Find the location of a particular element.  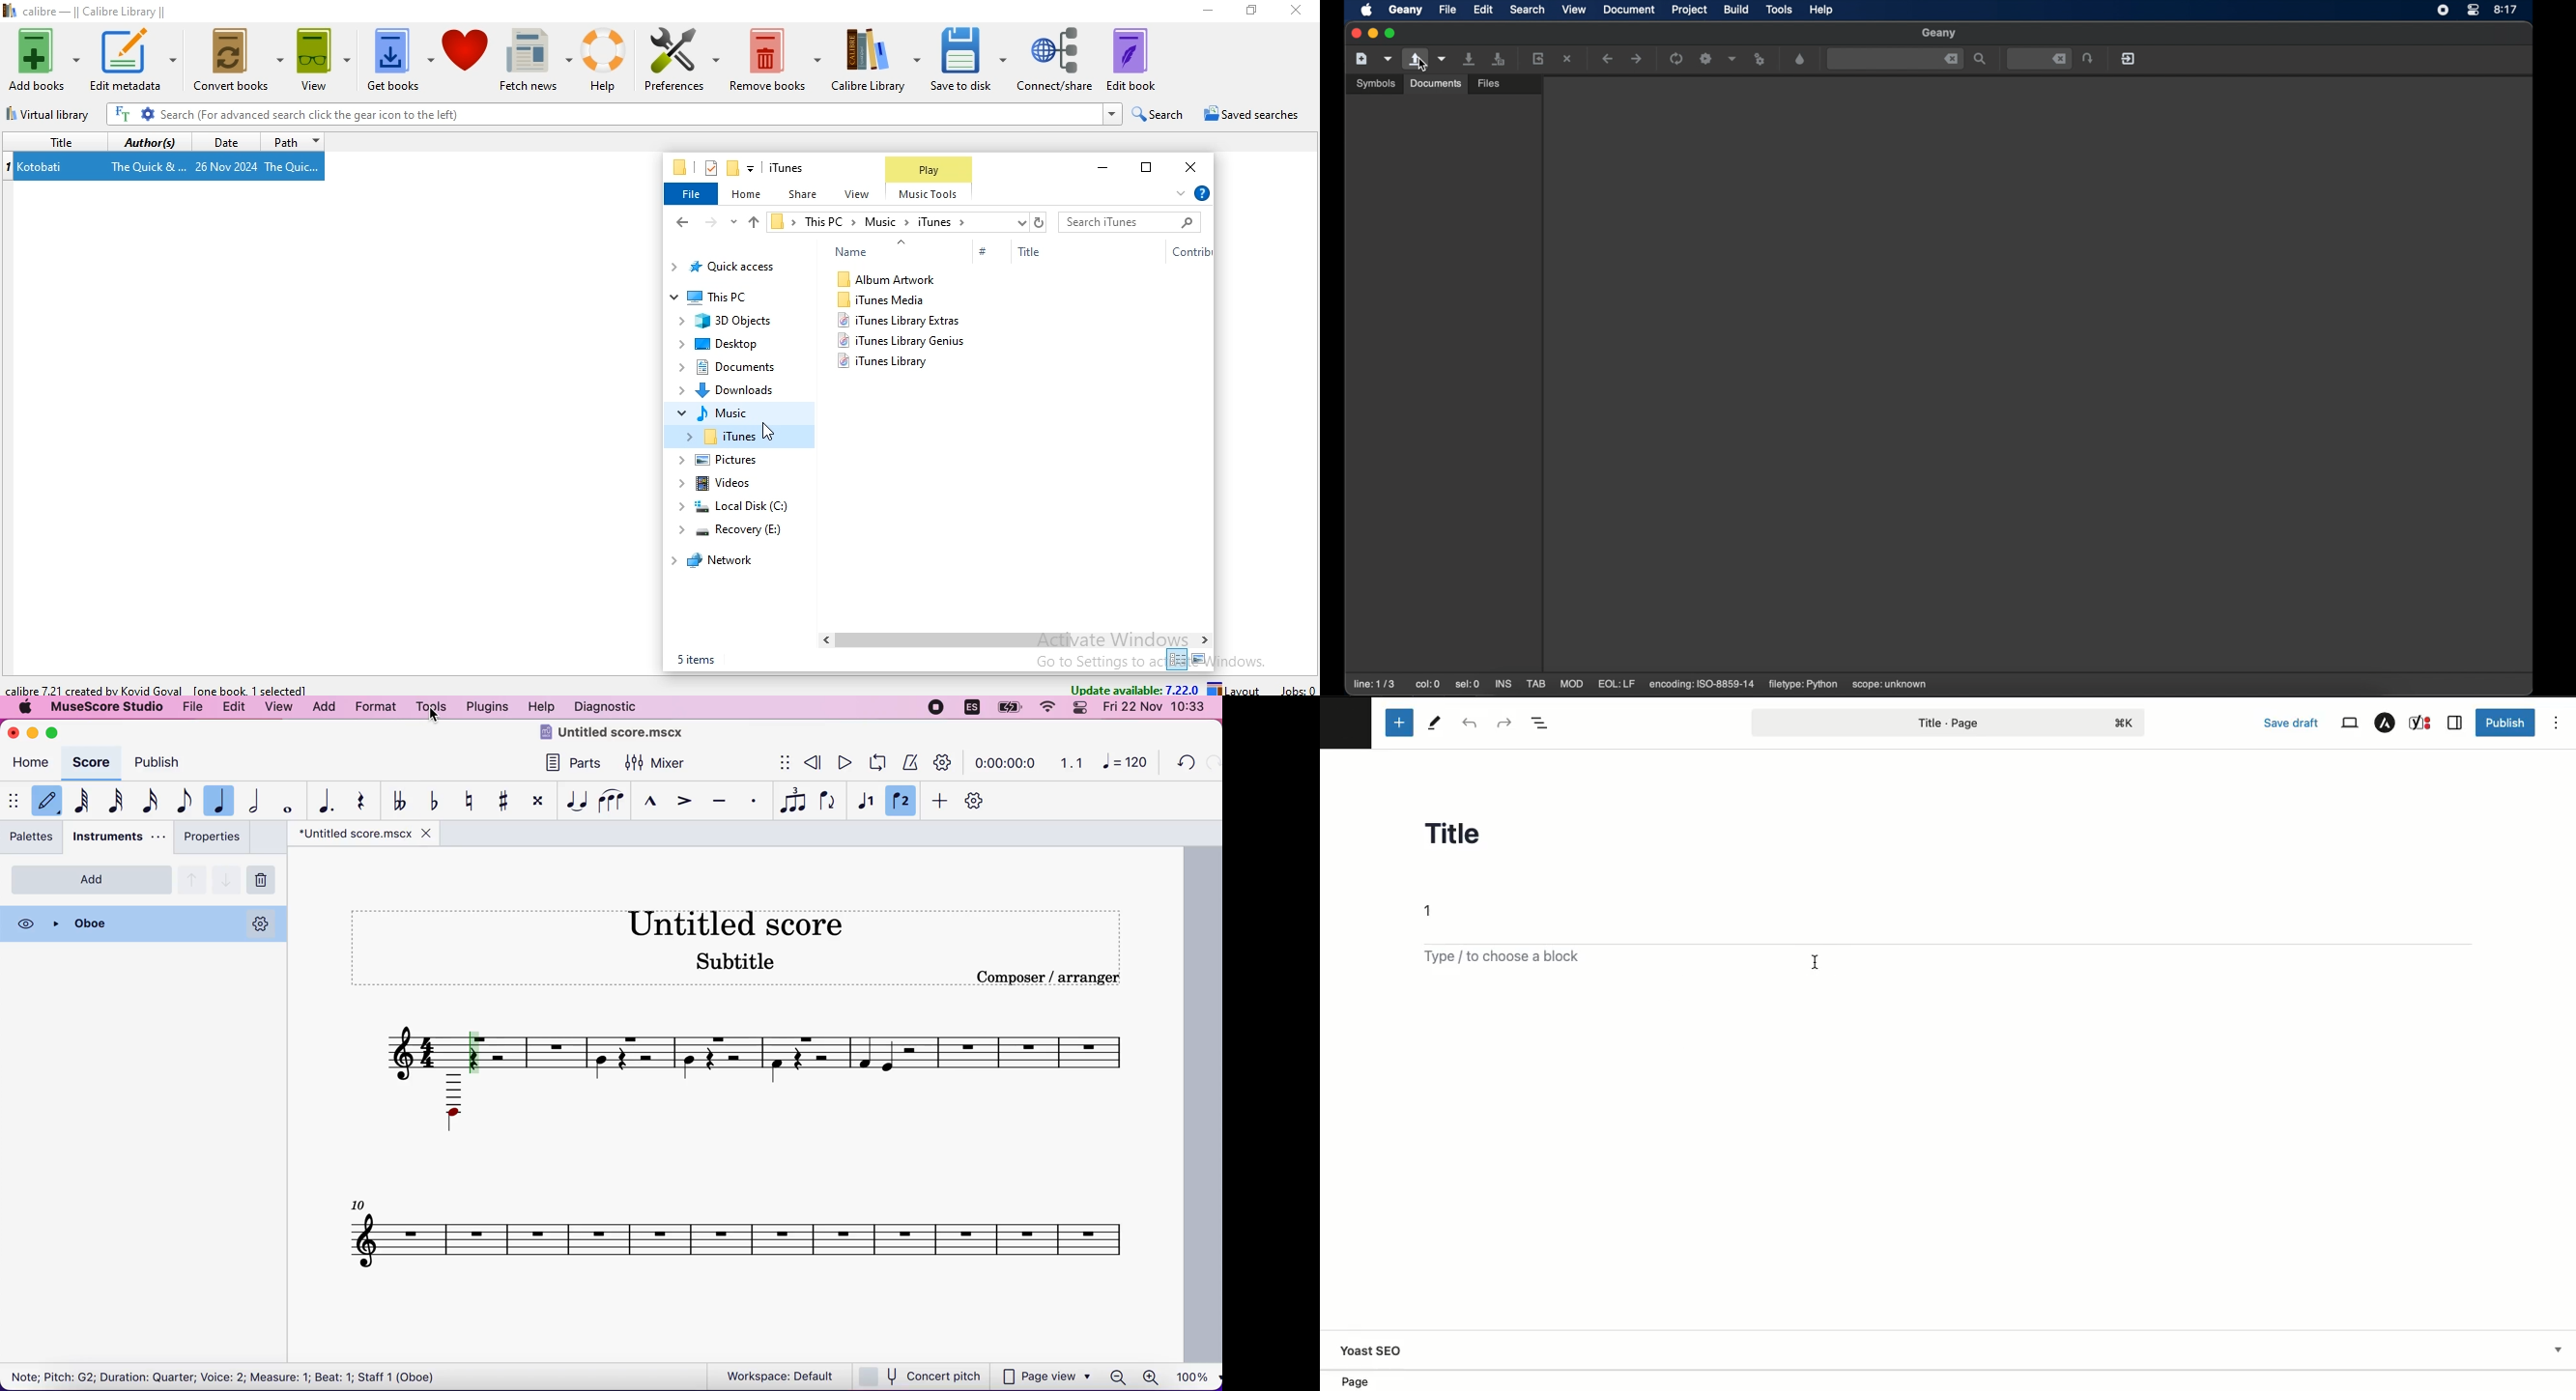

slur is located at coordinates (616, 802).